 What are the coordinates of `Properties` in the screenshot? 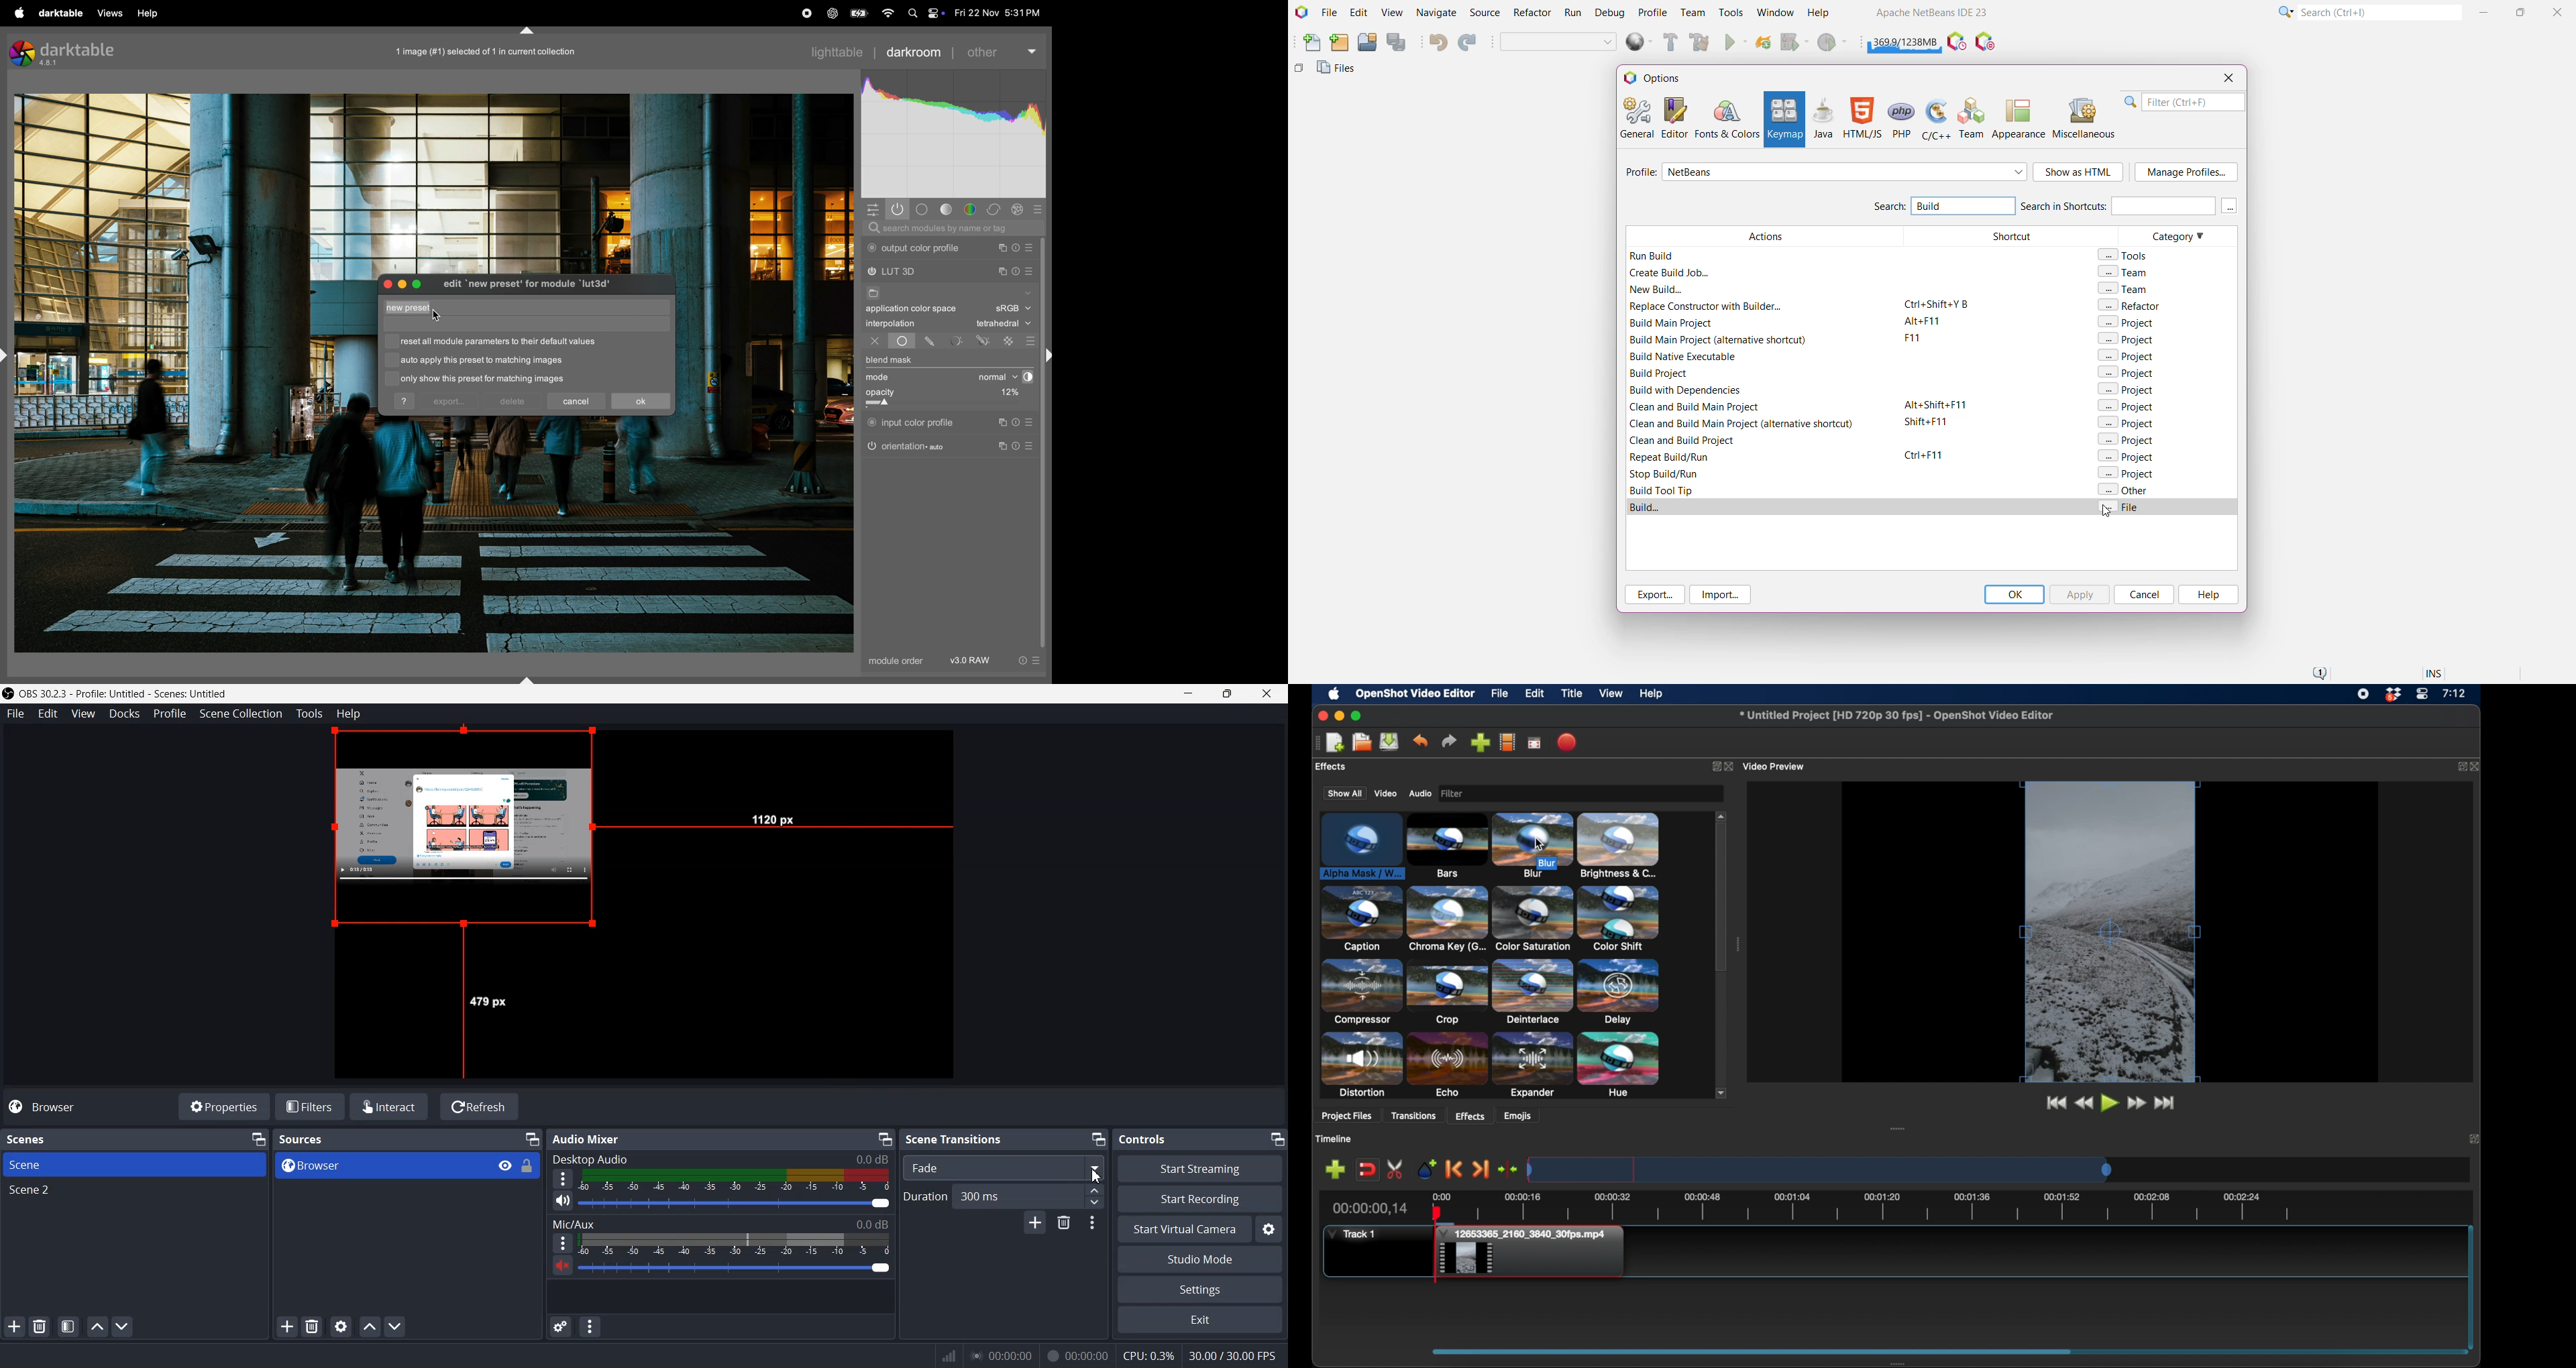 It's located at (225, 1106).